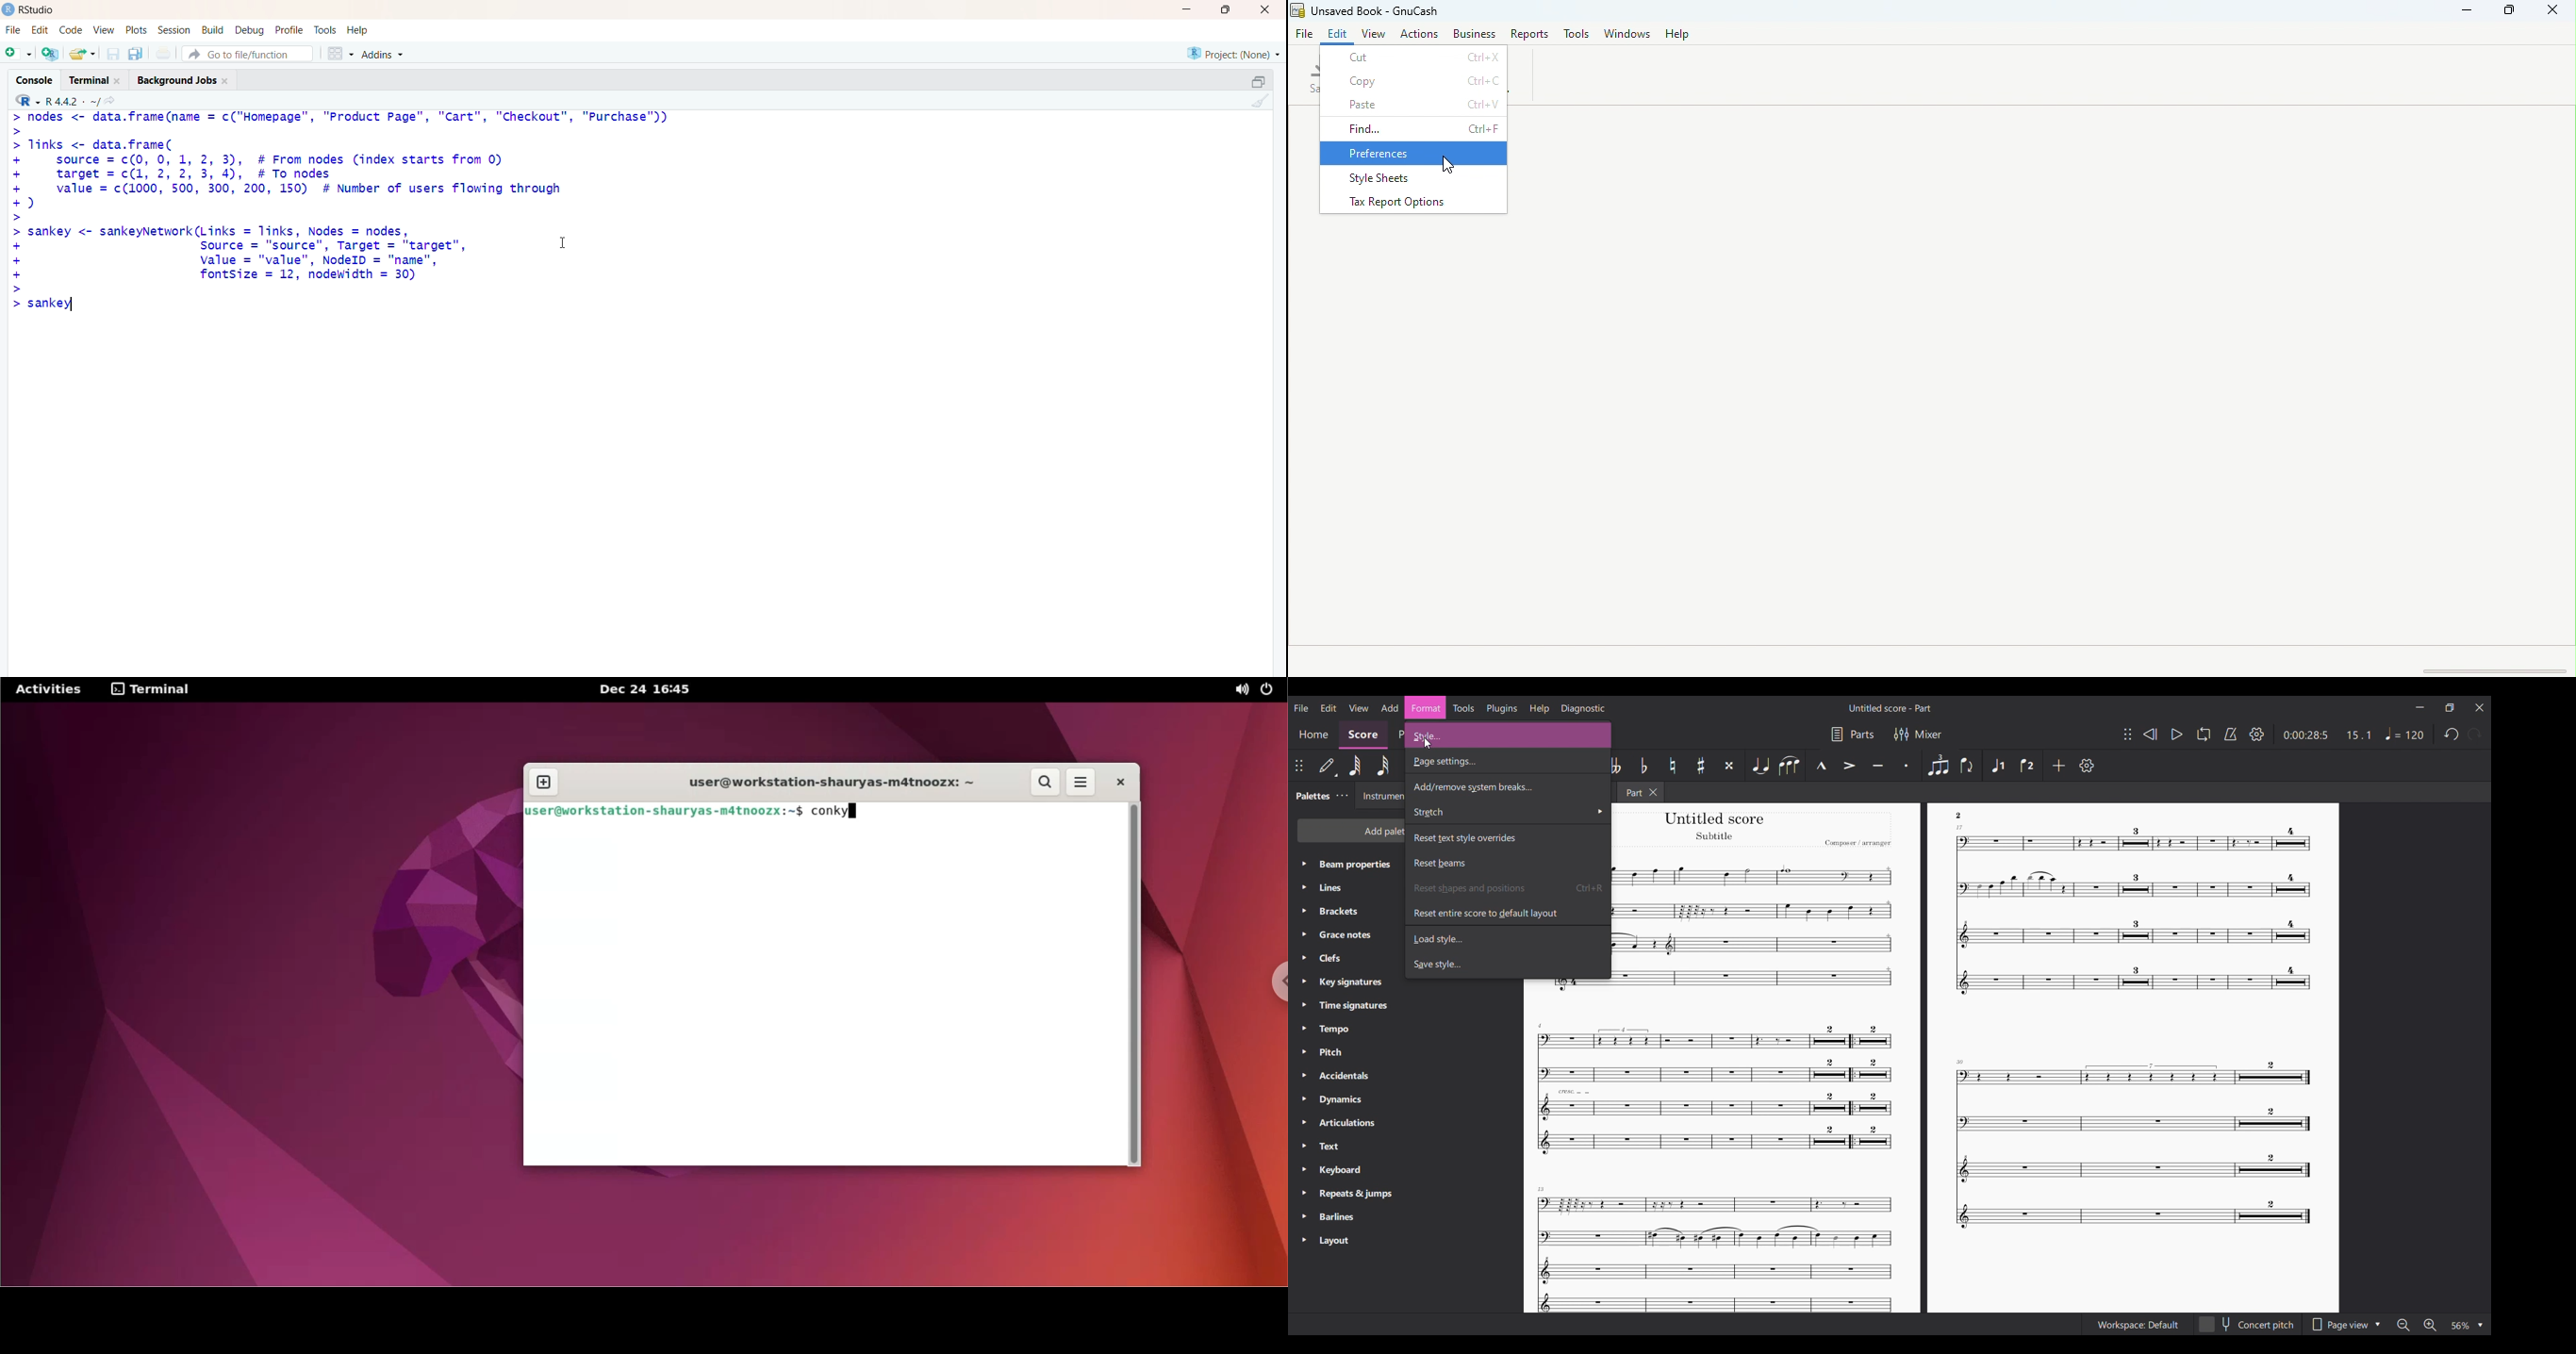 Image resolution: width=2576 pixels, height=1372 pixels. I want to click on Add palette, so click(1350, 831).